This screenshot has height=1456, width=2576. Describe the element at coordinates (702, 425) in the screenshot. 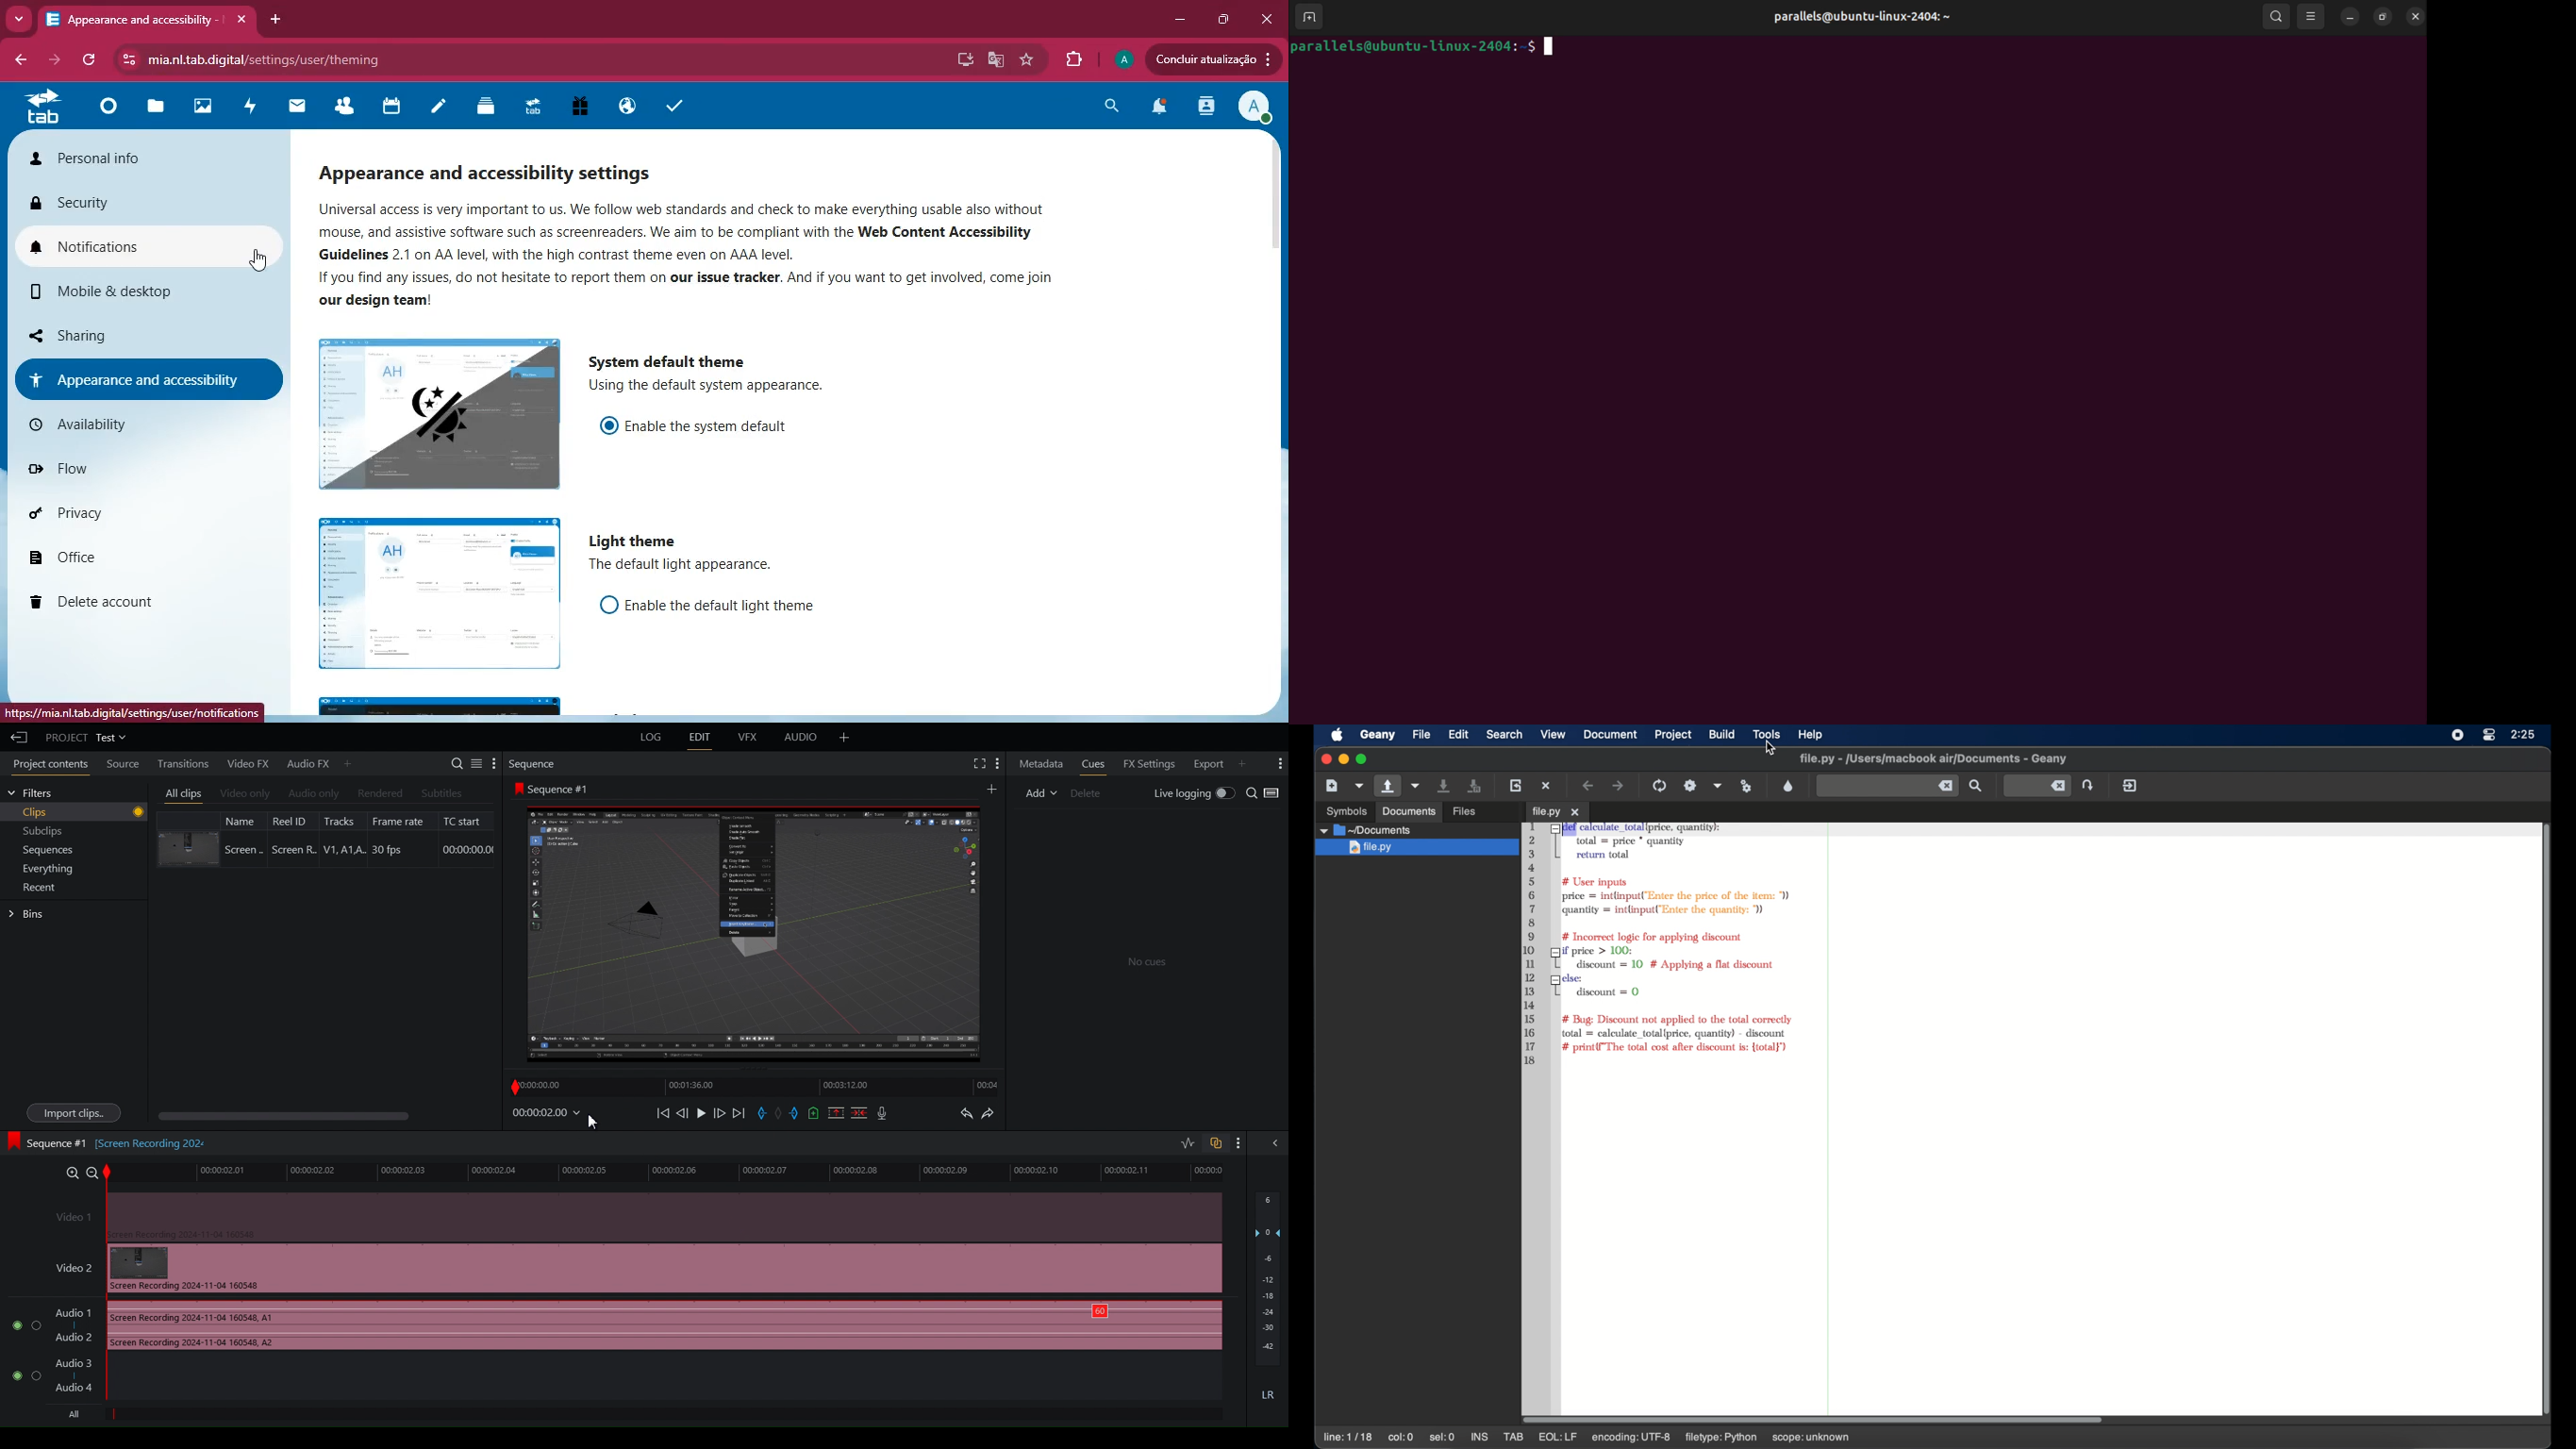

I see `enable` at that location.